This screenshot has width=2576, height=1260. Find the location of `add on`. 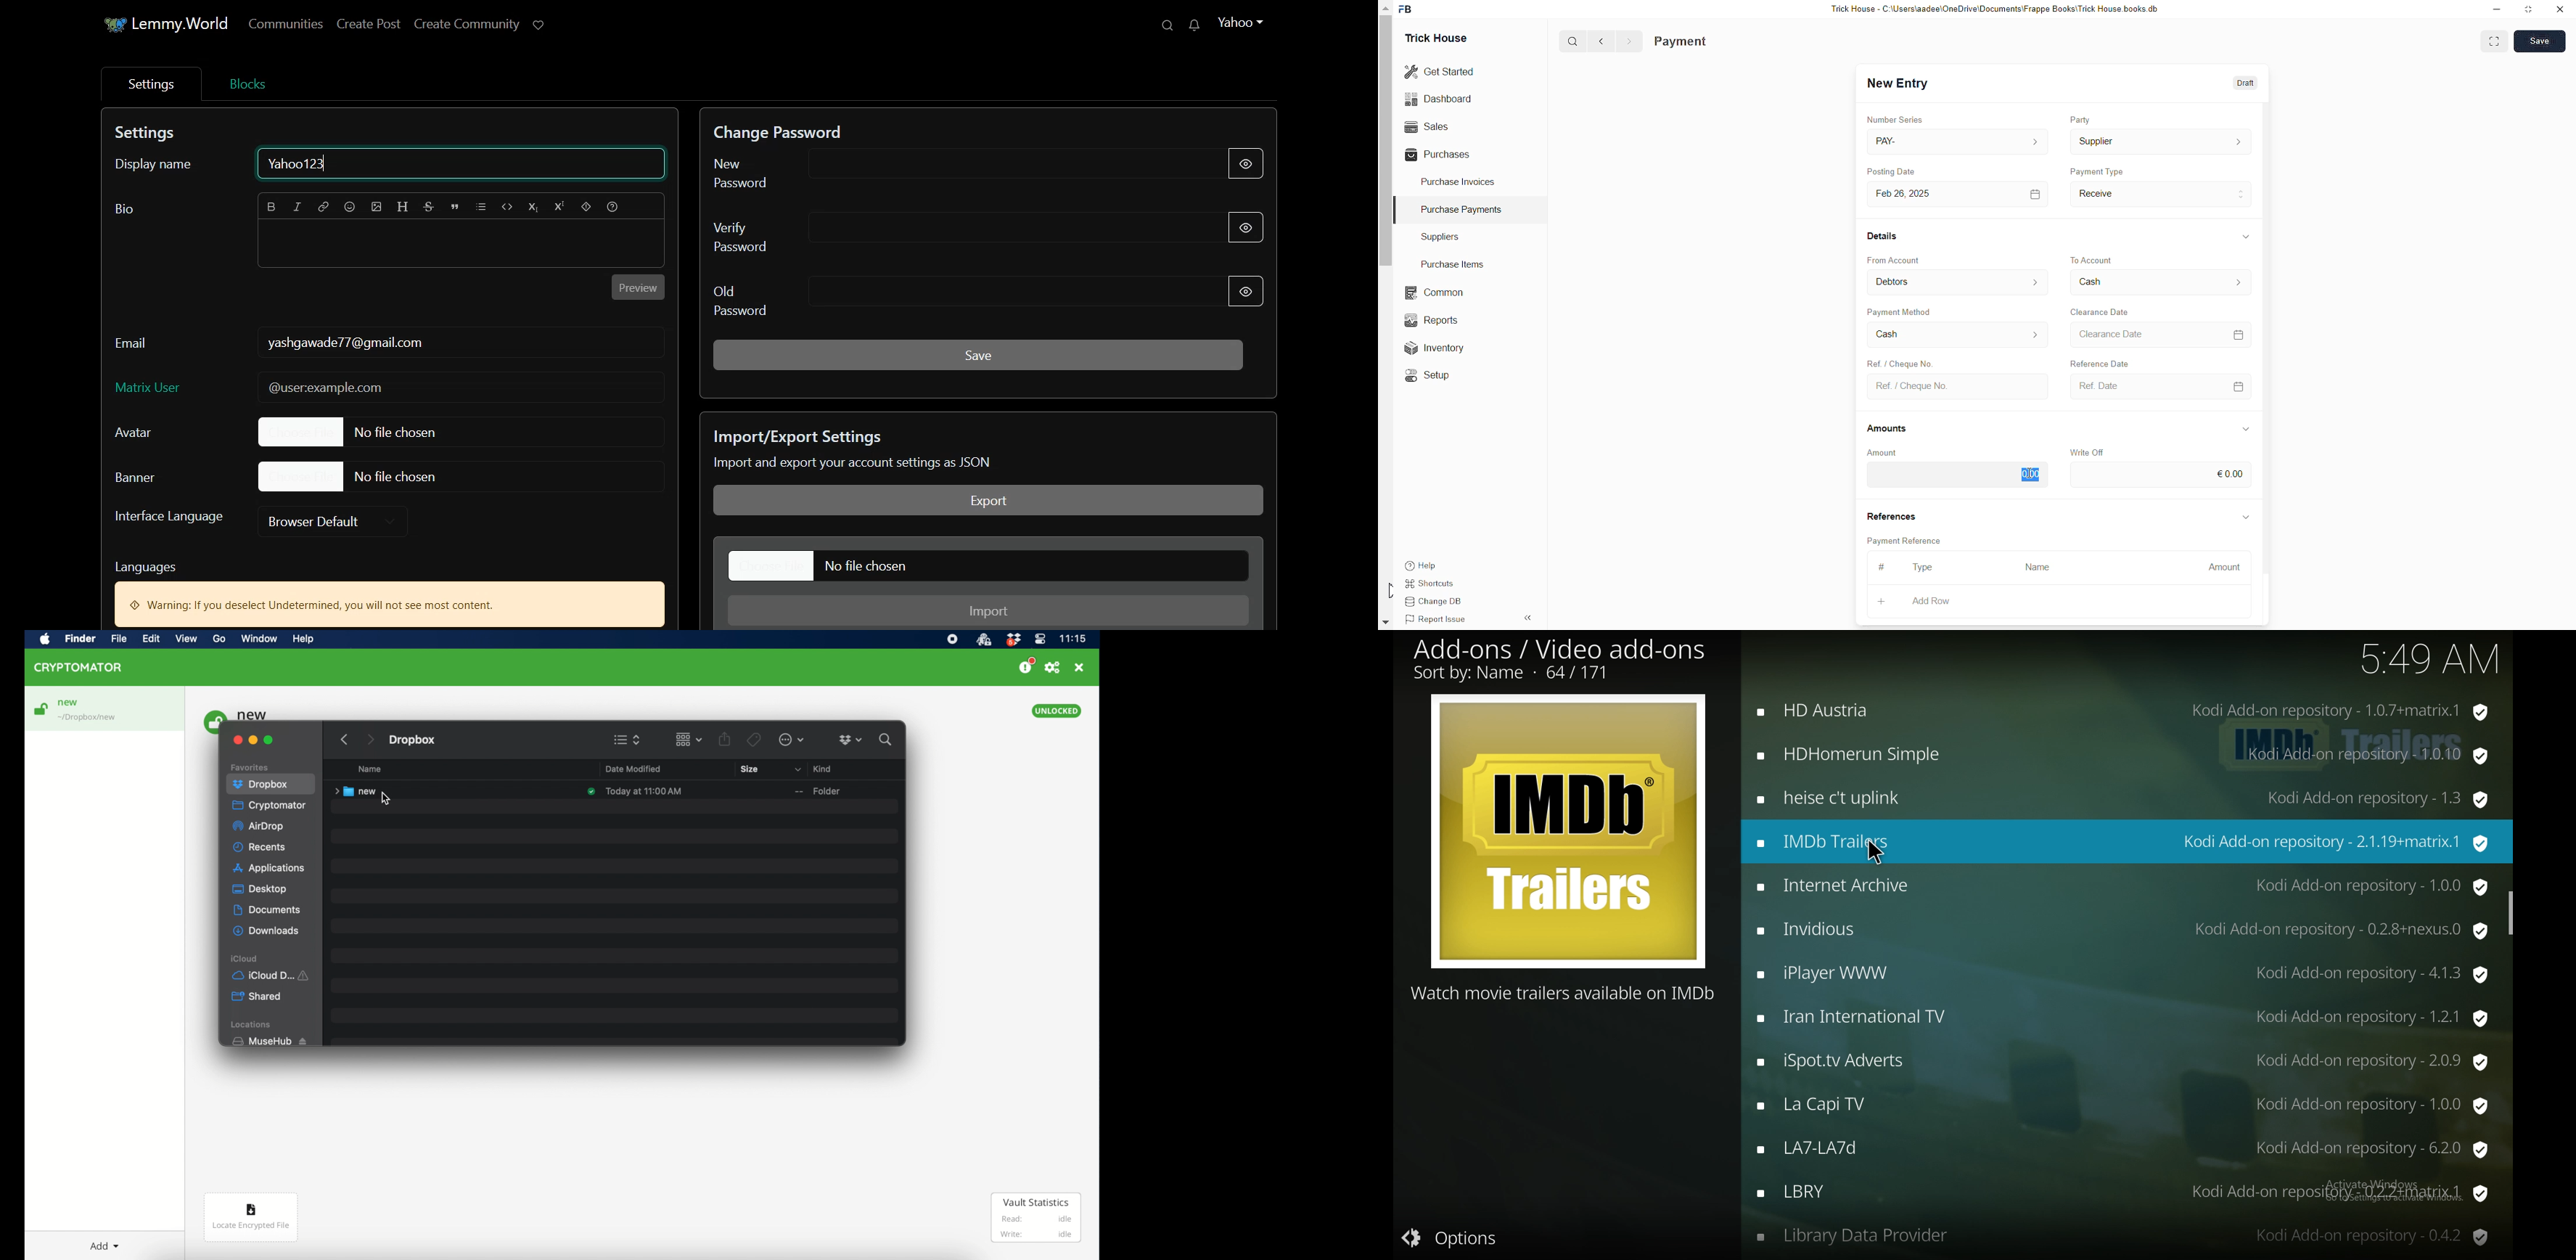

add on is located at coordinates (2125, 798).